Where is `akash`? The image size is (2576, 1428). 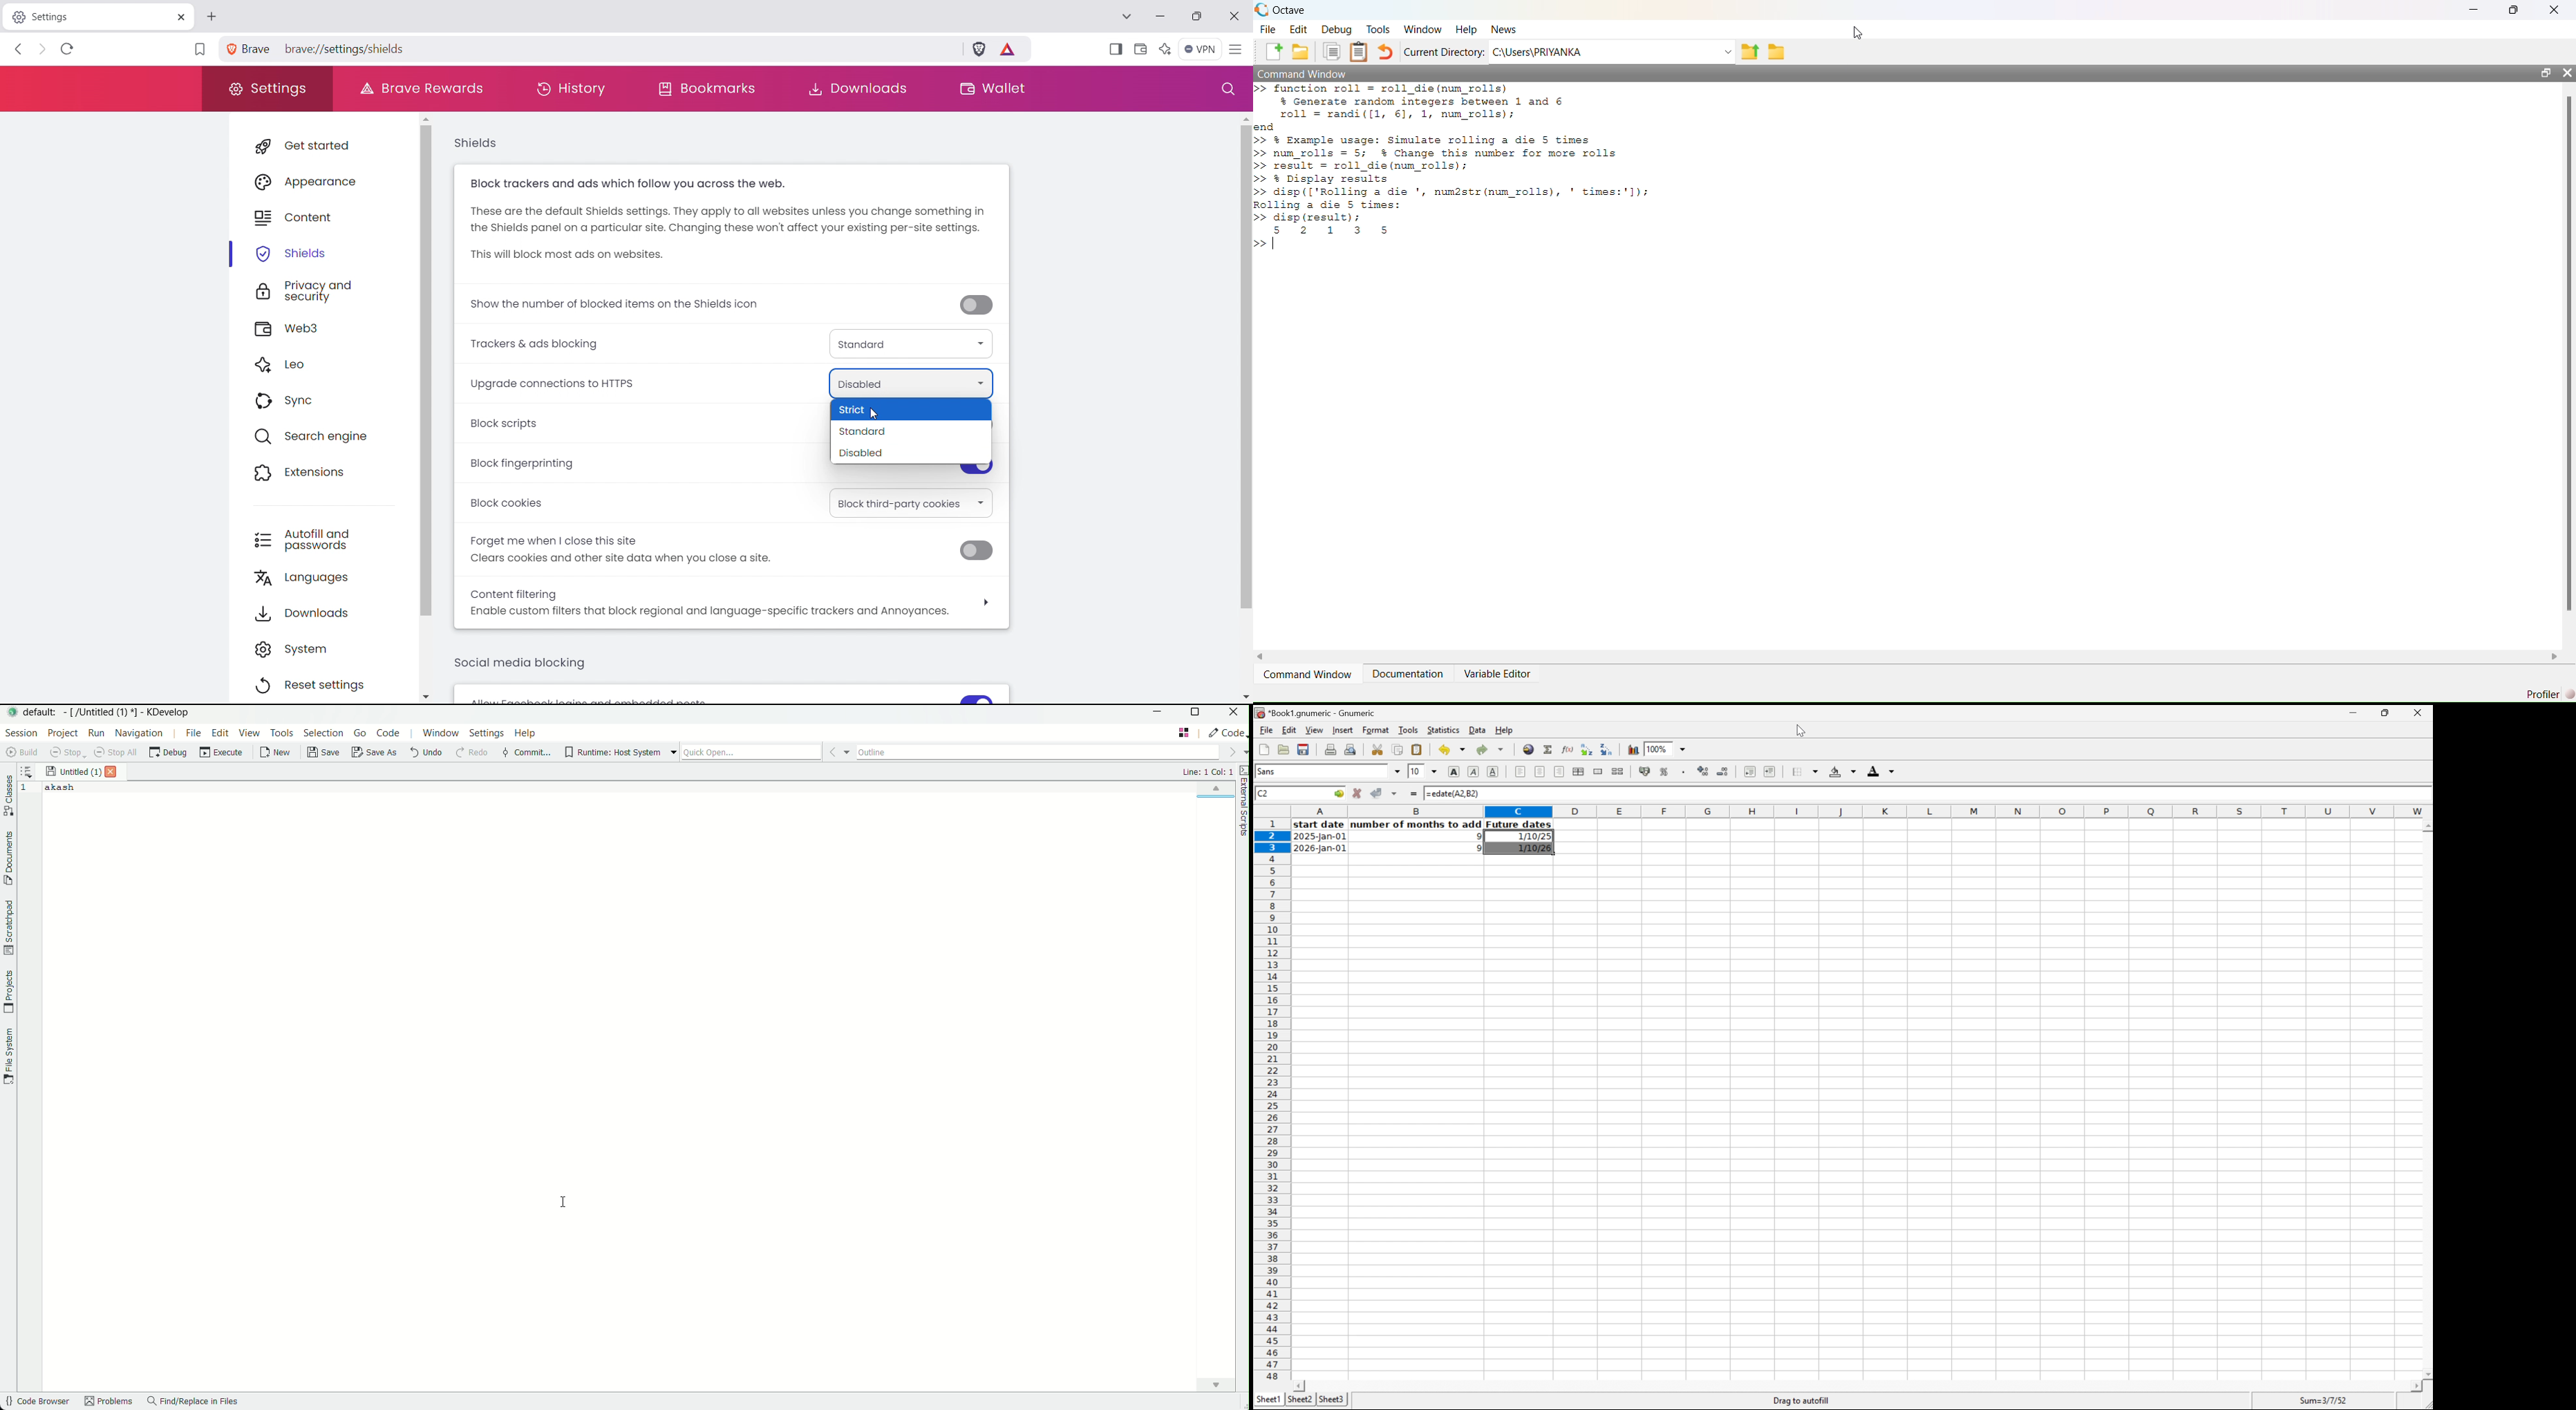 akash is located at coordinates (61, 787).